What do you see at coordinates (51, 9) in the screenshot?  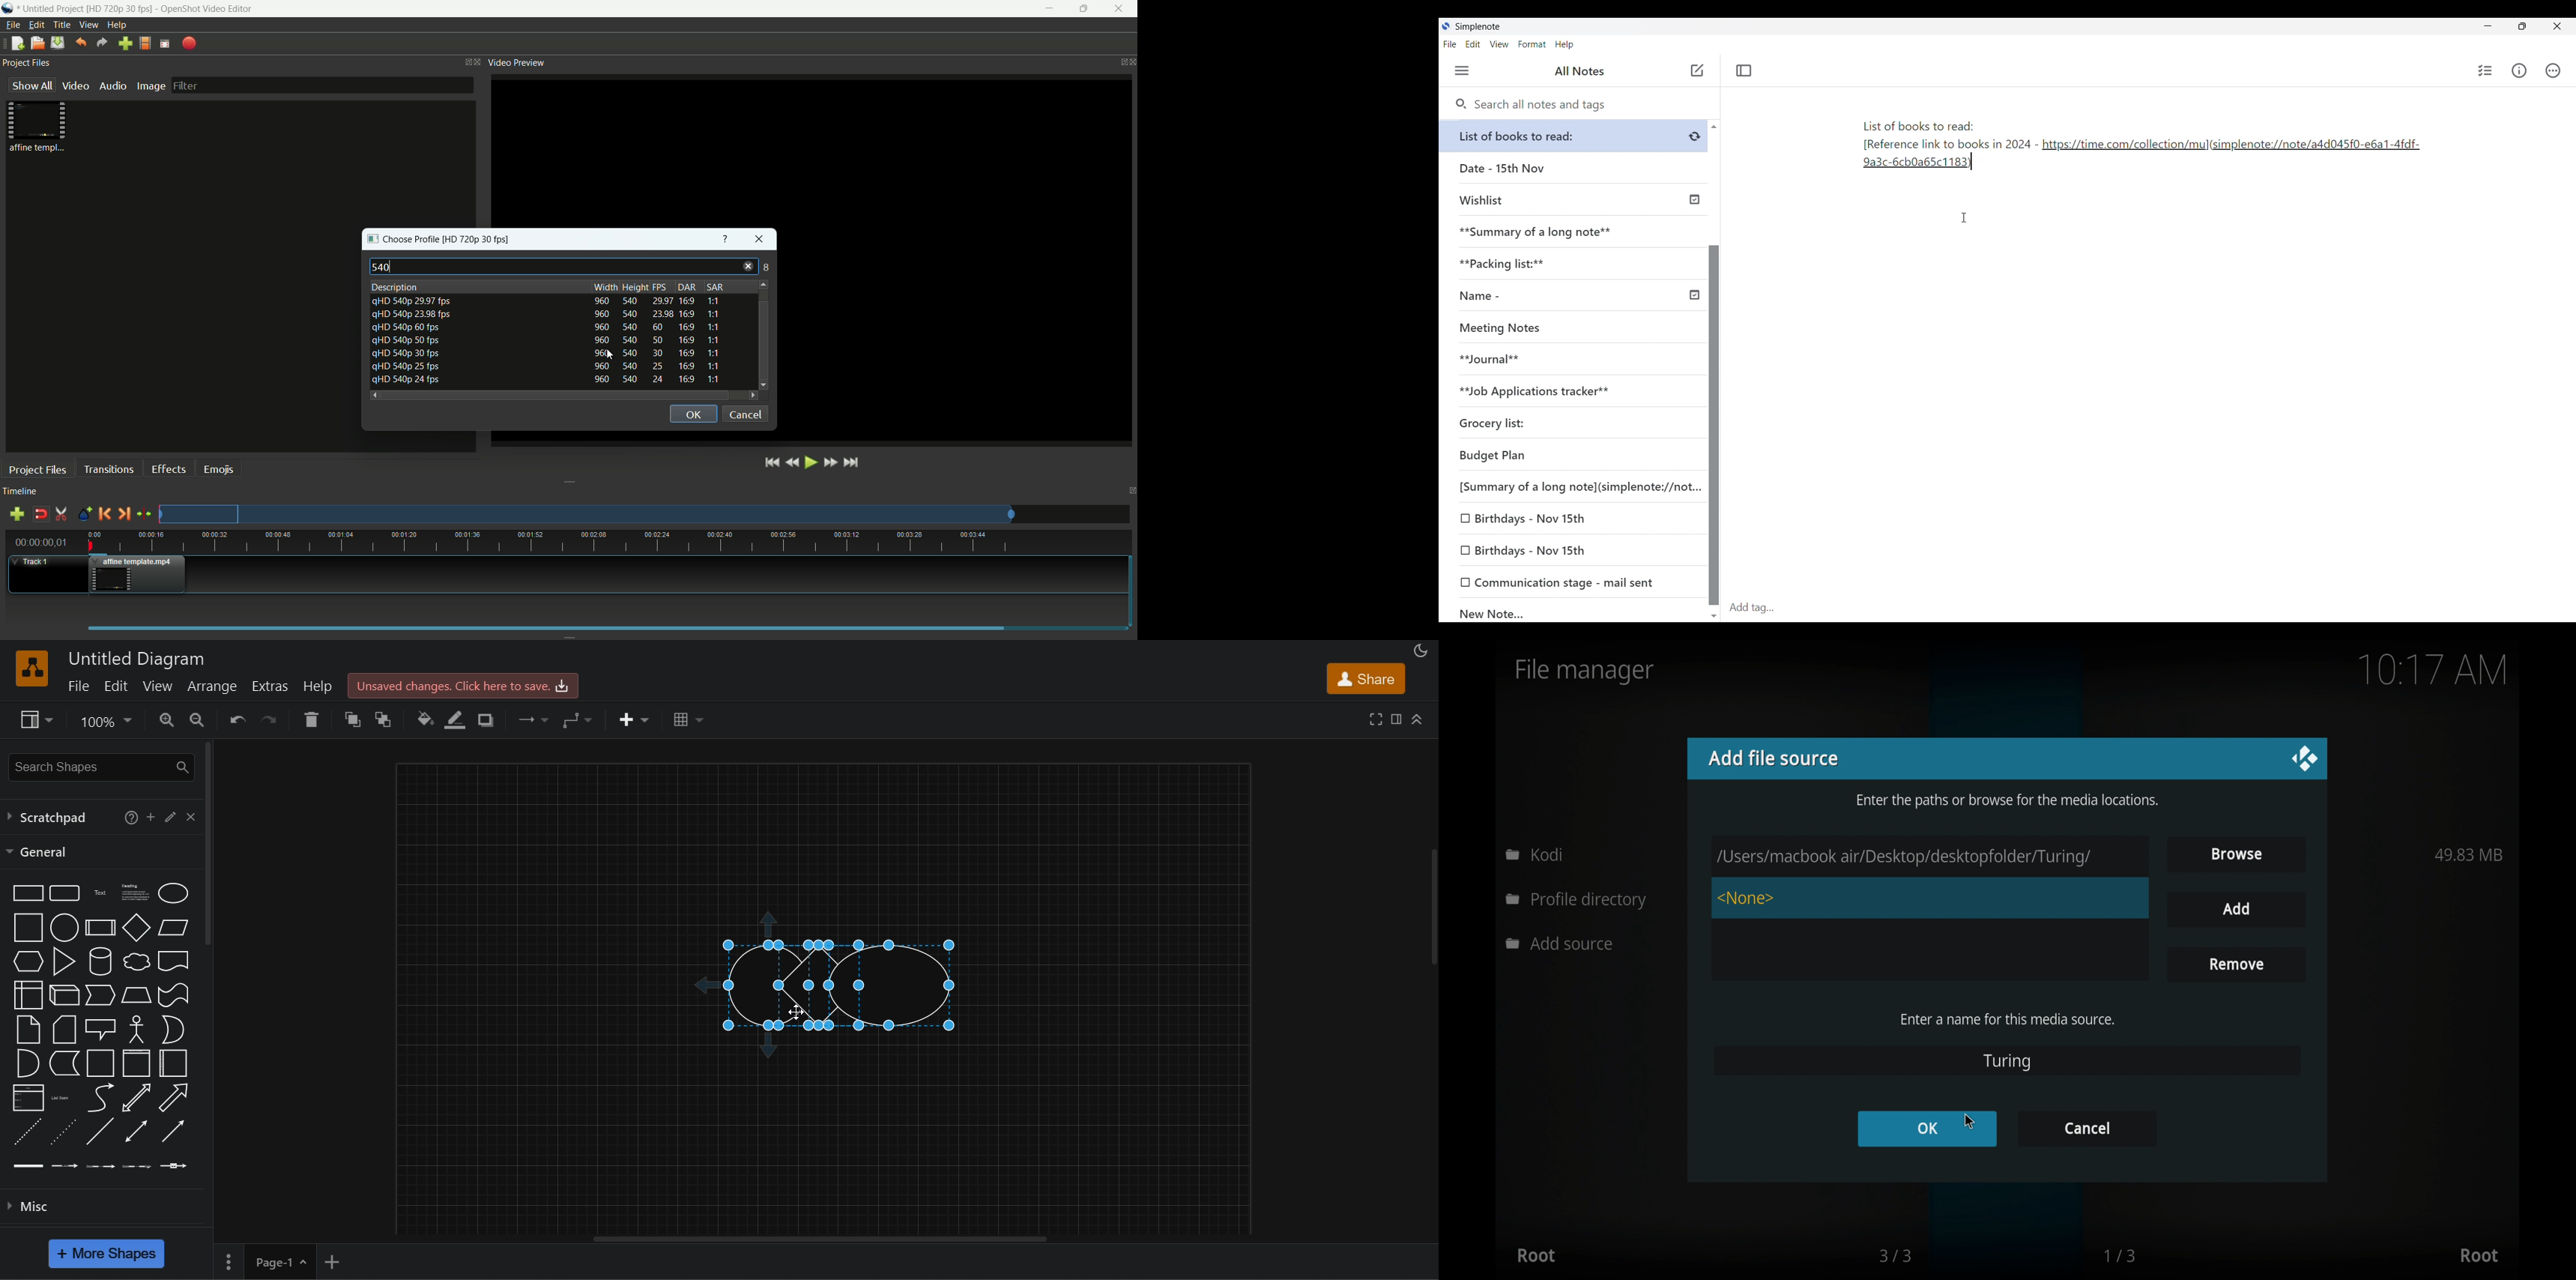 I see `project name` at bounding box center [51, 9].